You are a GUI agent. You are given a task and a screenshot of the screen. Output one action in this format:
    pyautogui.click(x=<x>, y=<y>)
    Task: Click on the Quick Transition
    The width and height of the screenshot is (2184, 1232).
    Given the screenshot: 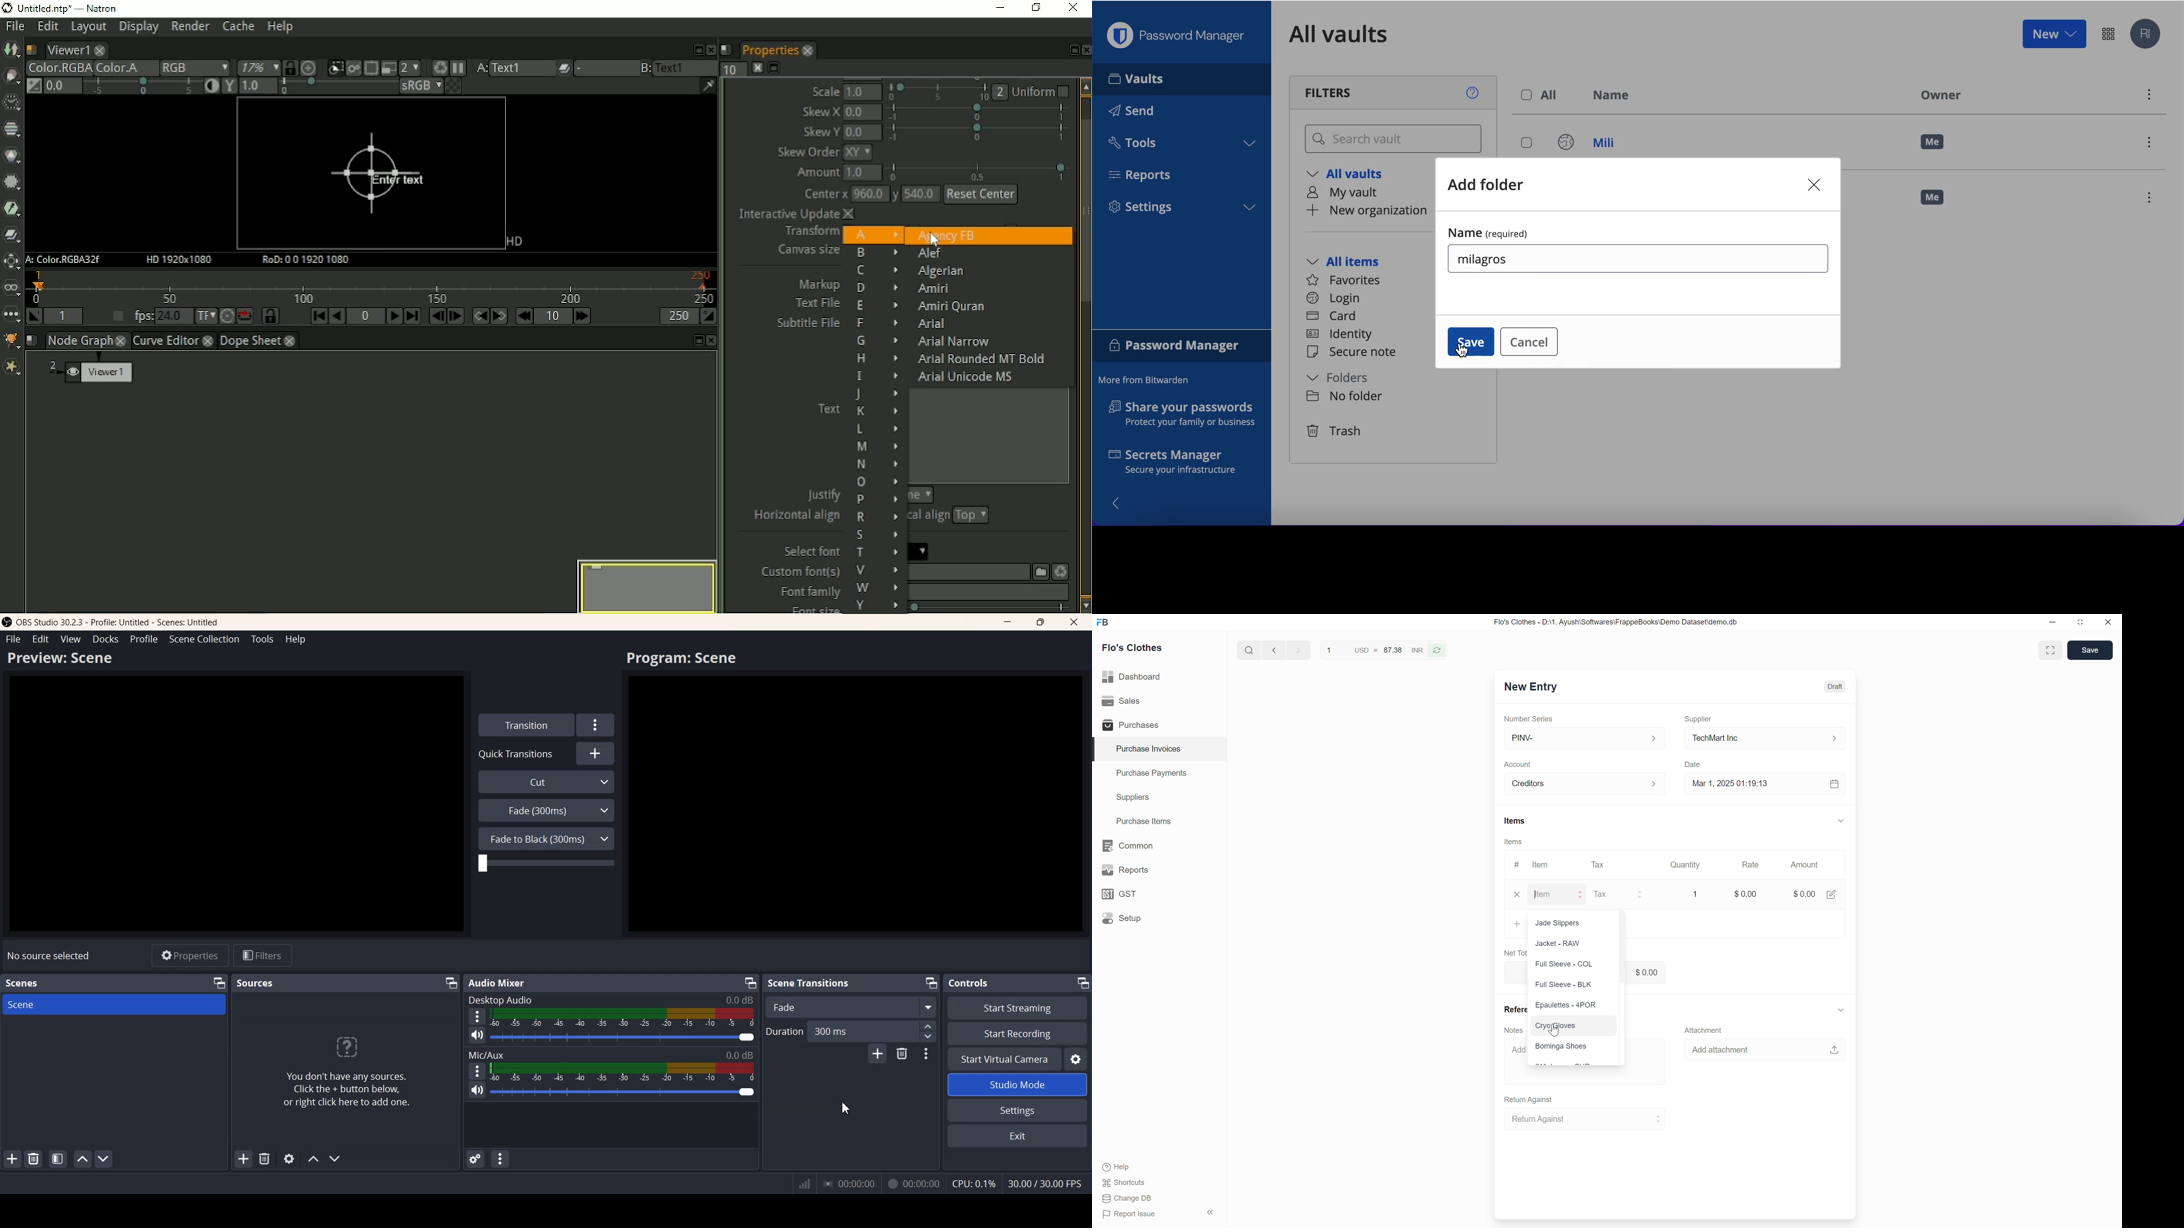 What is the action you would take?
    pyautogui.click(x=545, y=753)
    